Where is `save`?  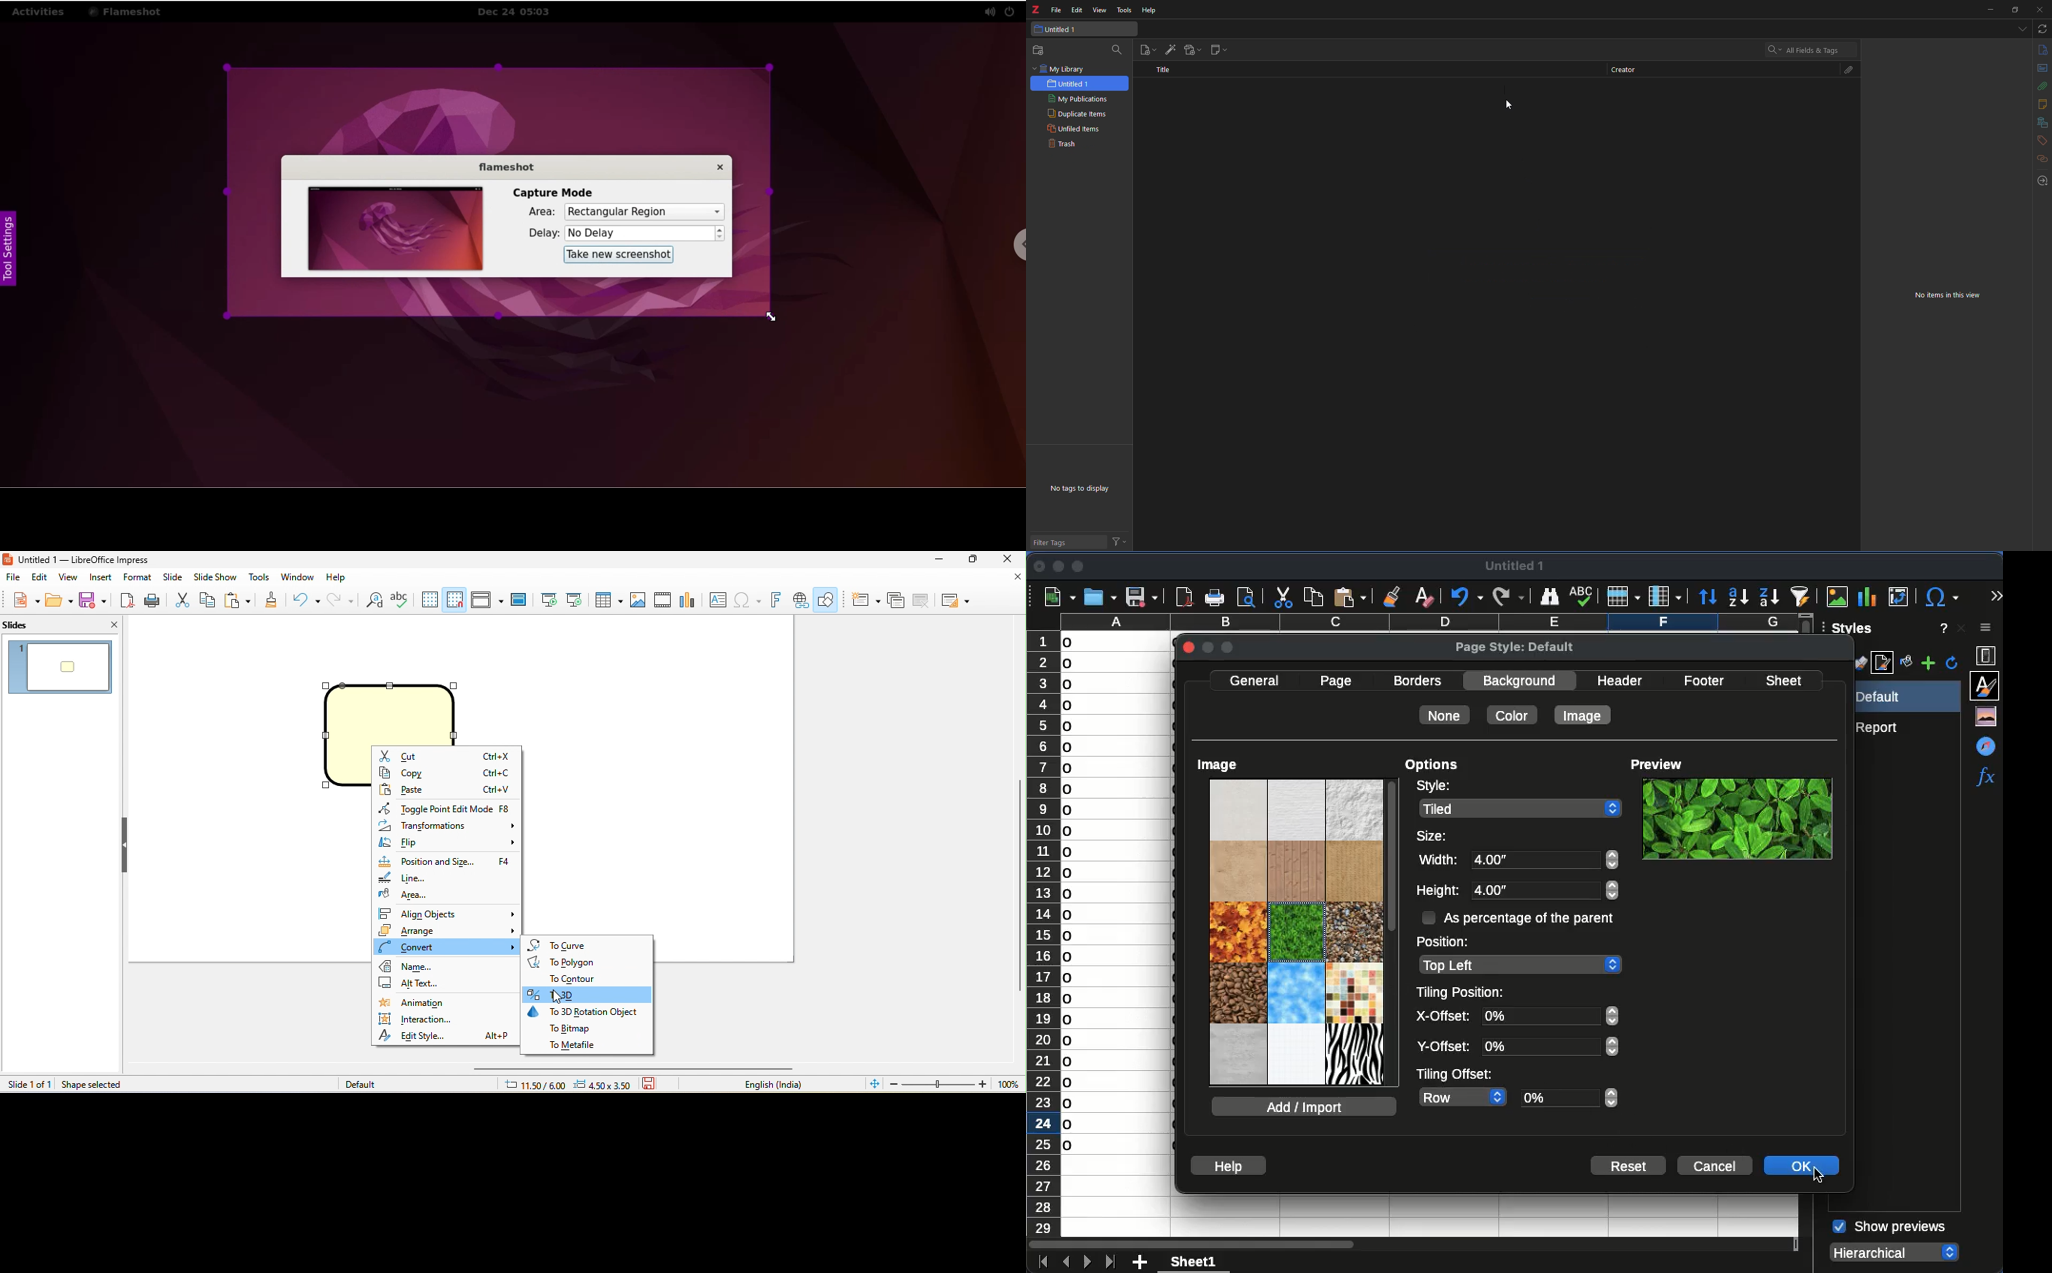 save is located at coordinates (94, 599).